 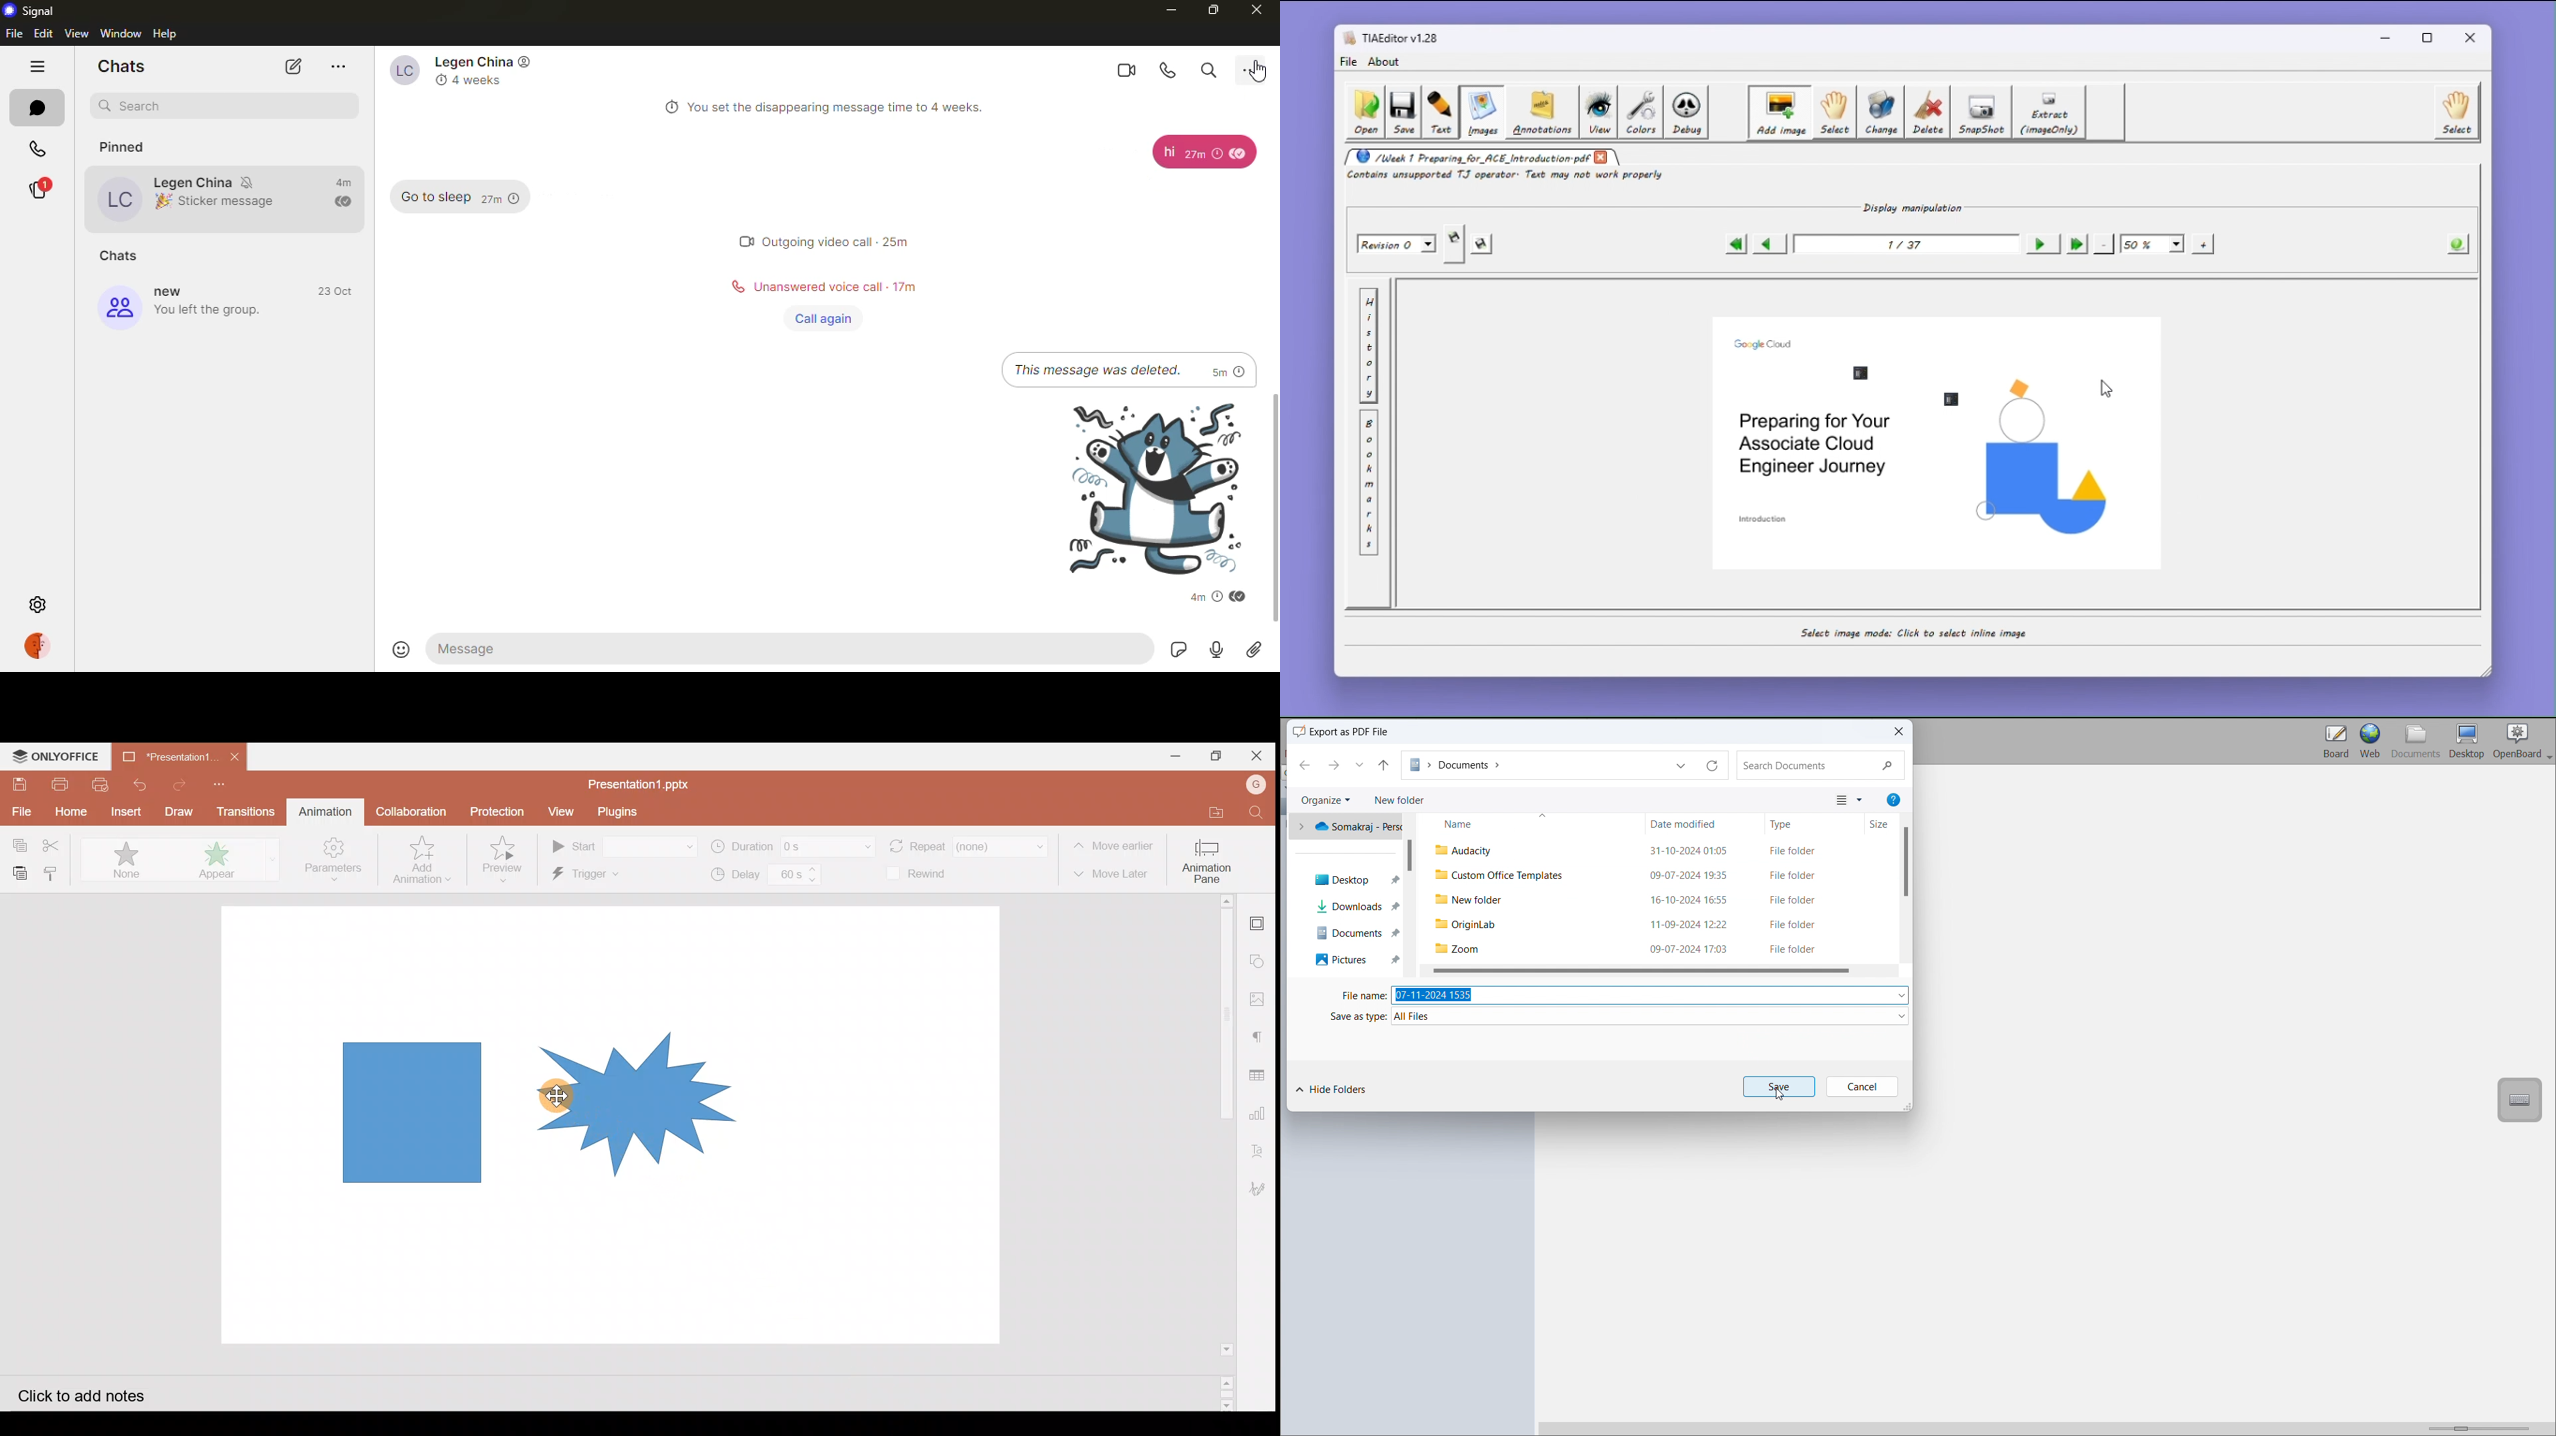 What do you see at coordinates (1256, 814) in the screenshot?
I see `Find` at bounding box center [1256, 814].